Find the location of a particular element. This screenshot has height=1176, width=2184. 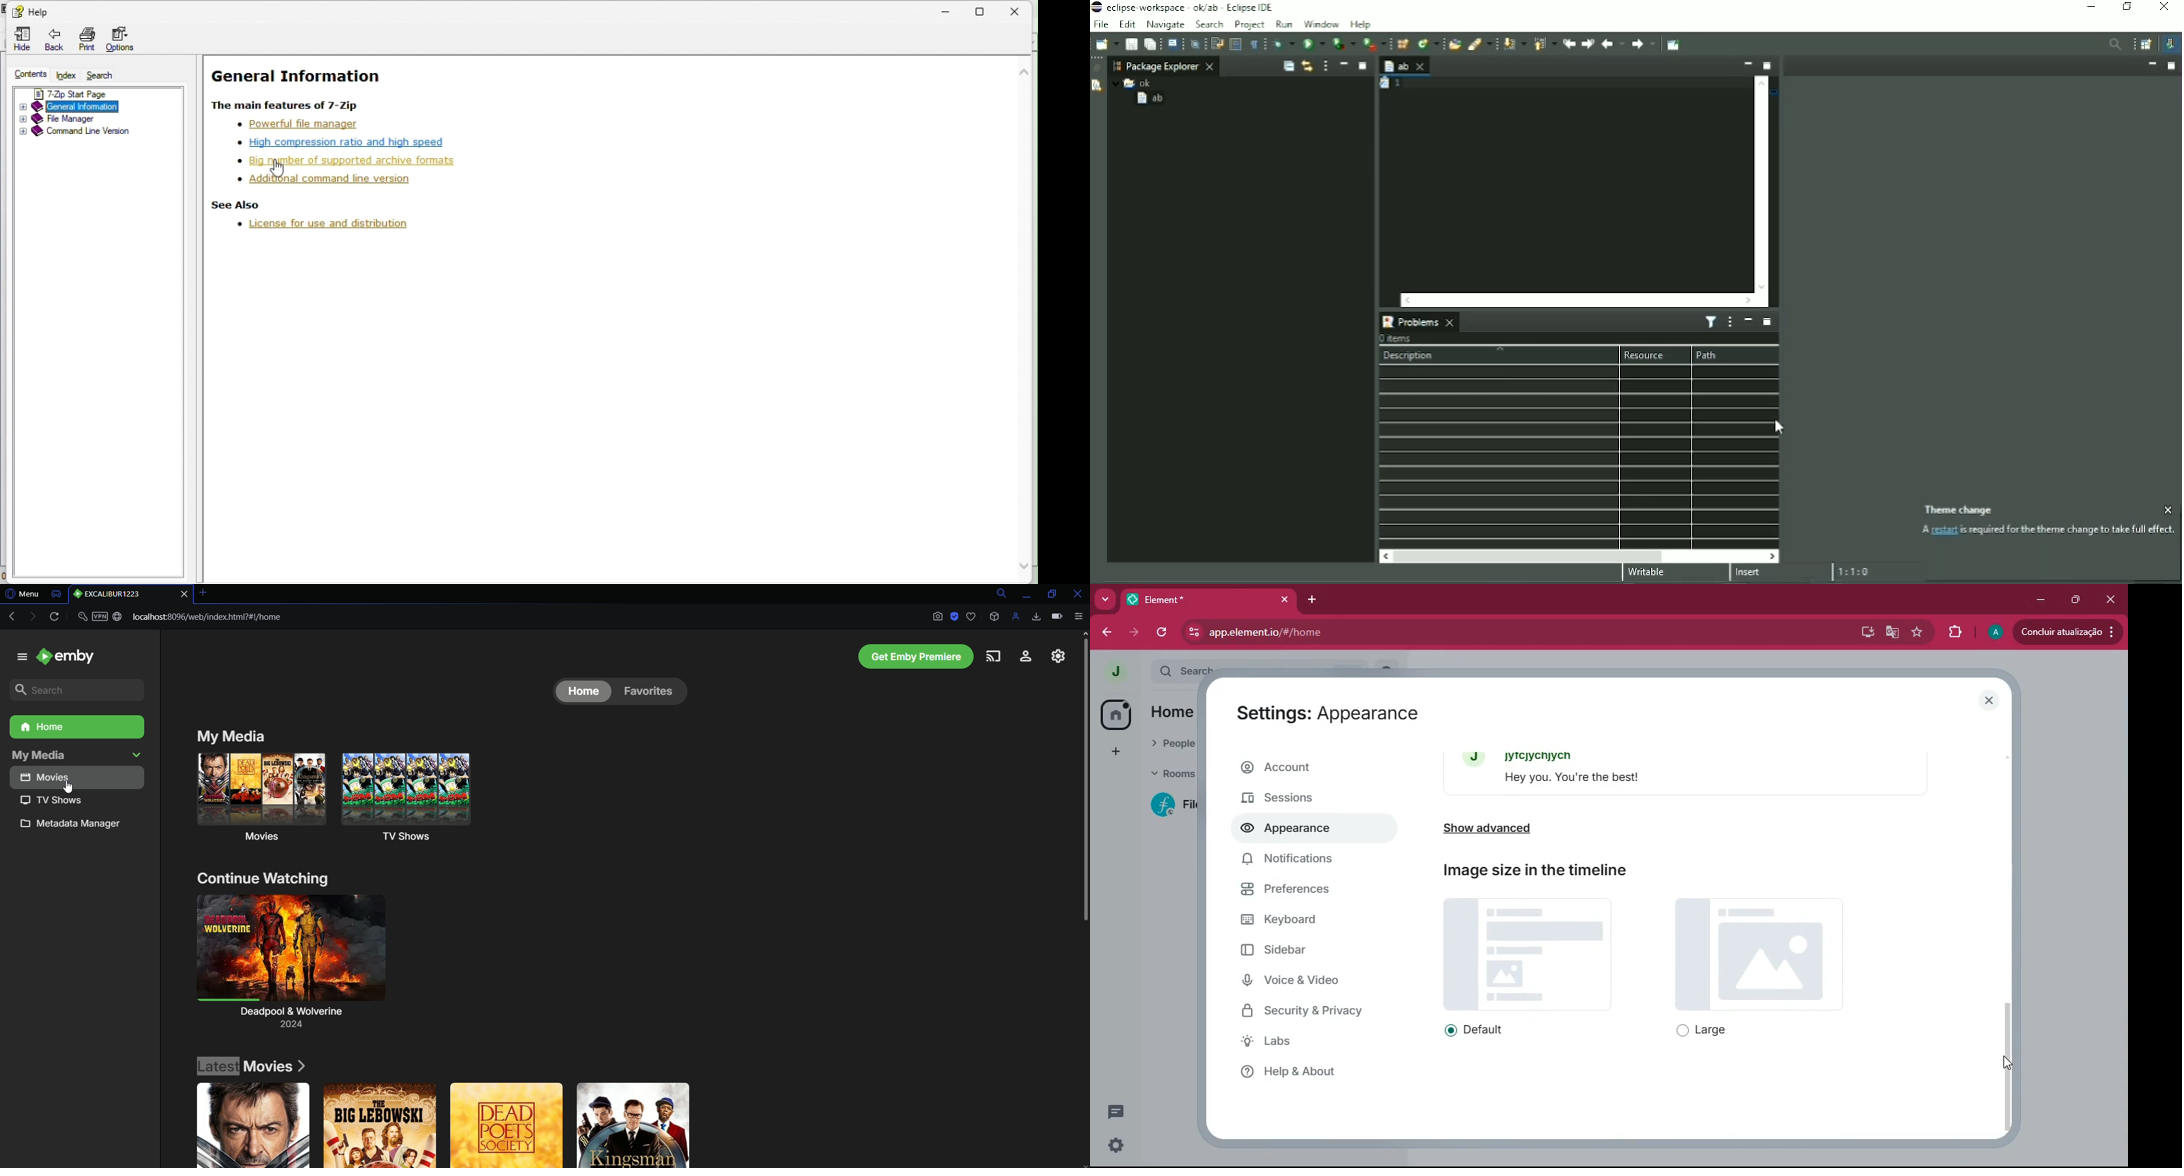

Settings: Appearance is located at coordinates (1329, 716).